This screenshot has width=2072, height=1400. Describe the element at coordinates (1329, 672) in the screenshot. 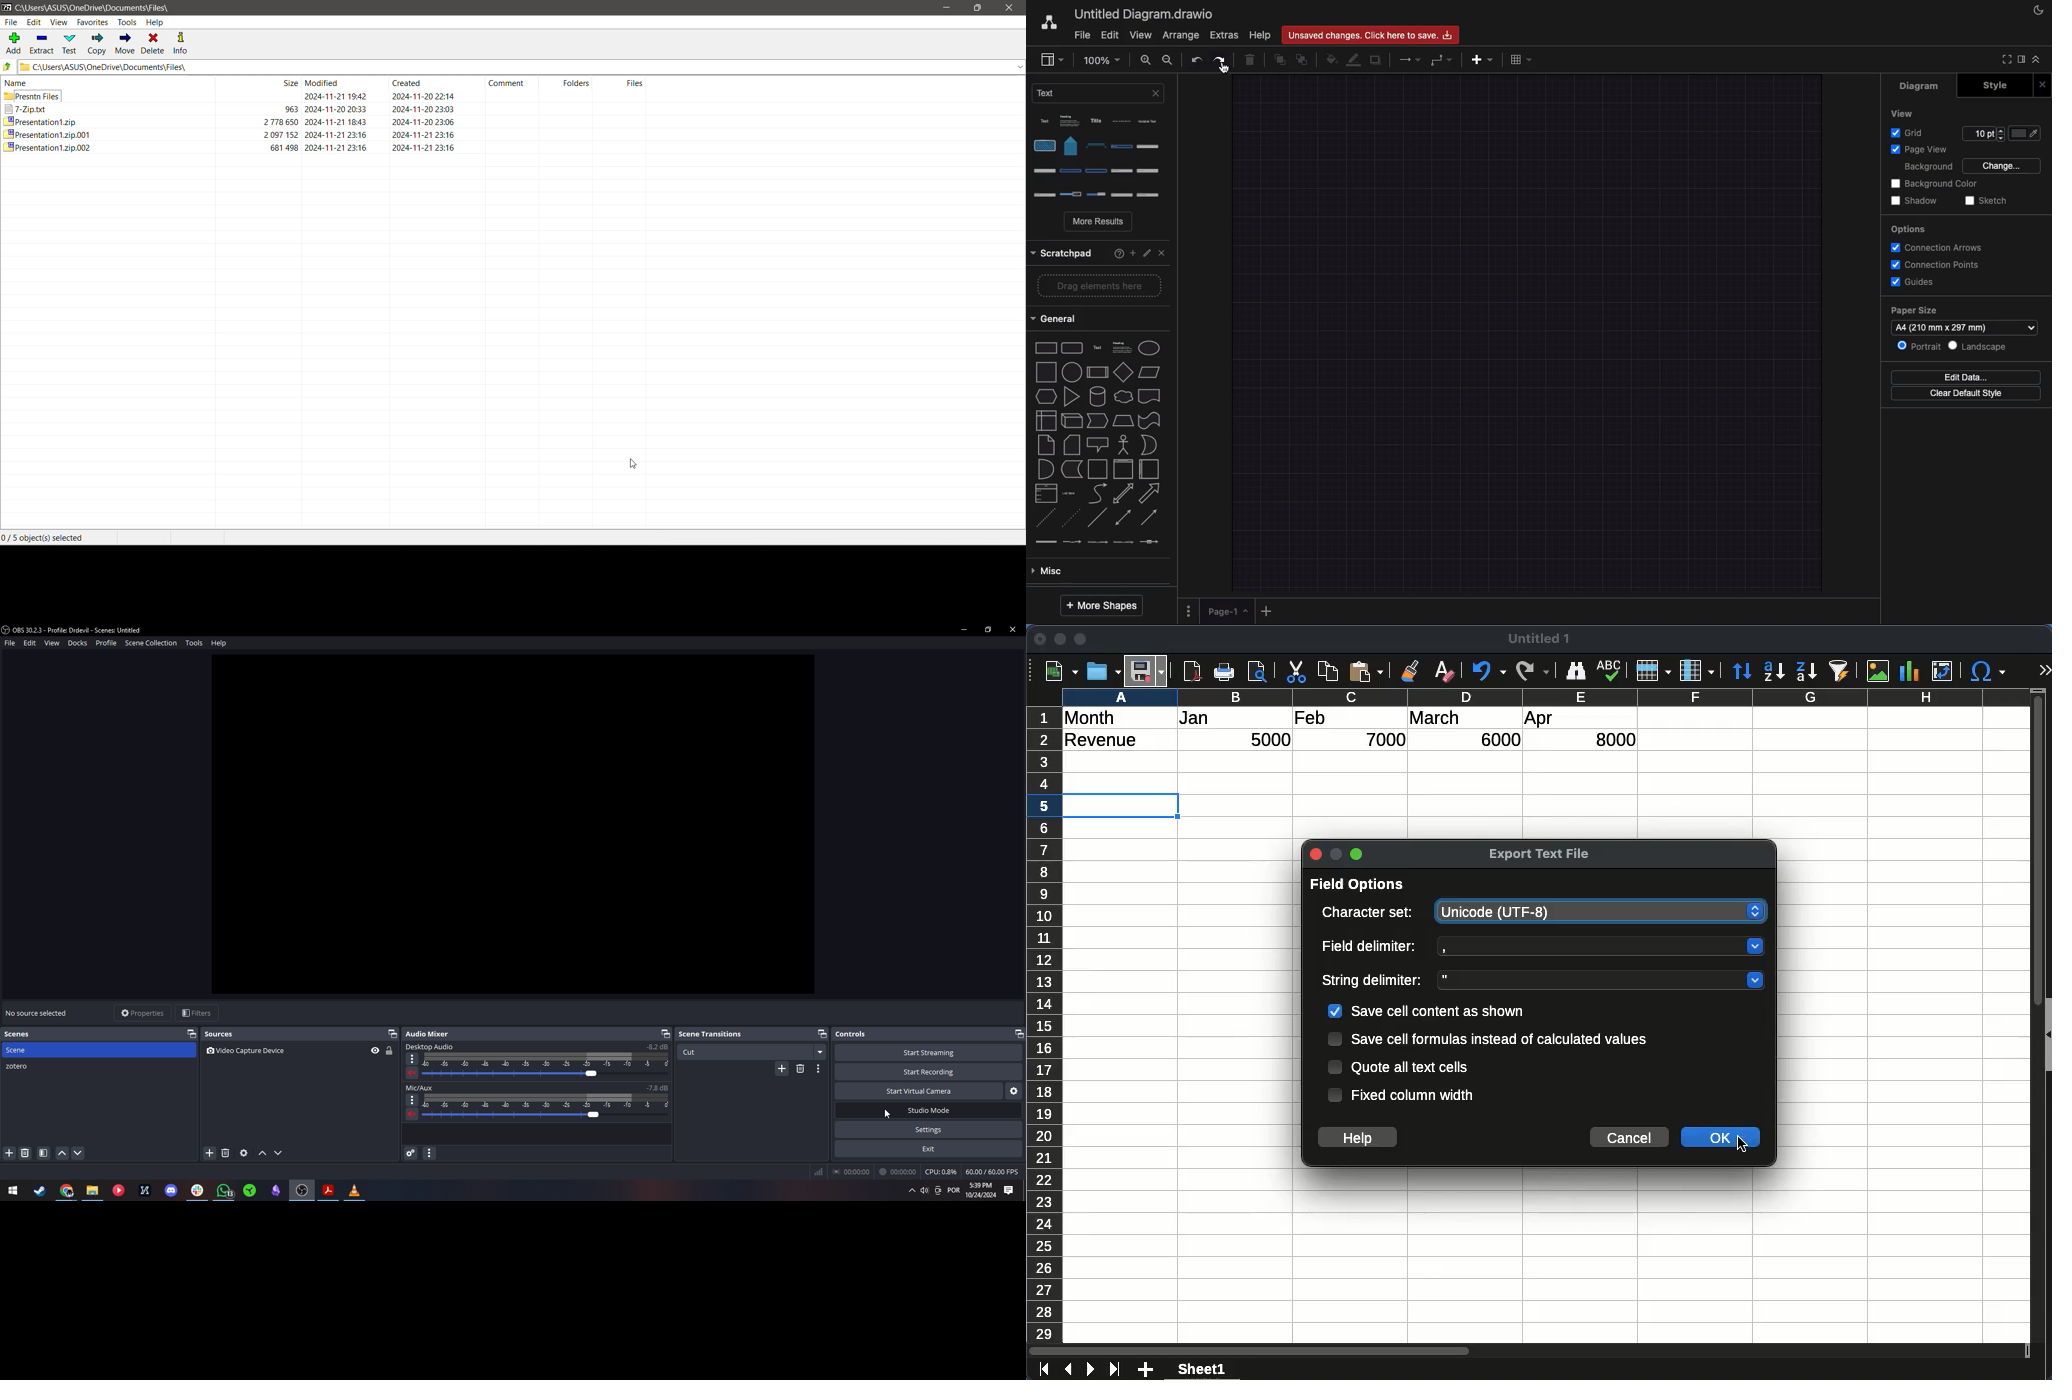

I see `copy` at that location.